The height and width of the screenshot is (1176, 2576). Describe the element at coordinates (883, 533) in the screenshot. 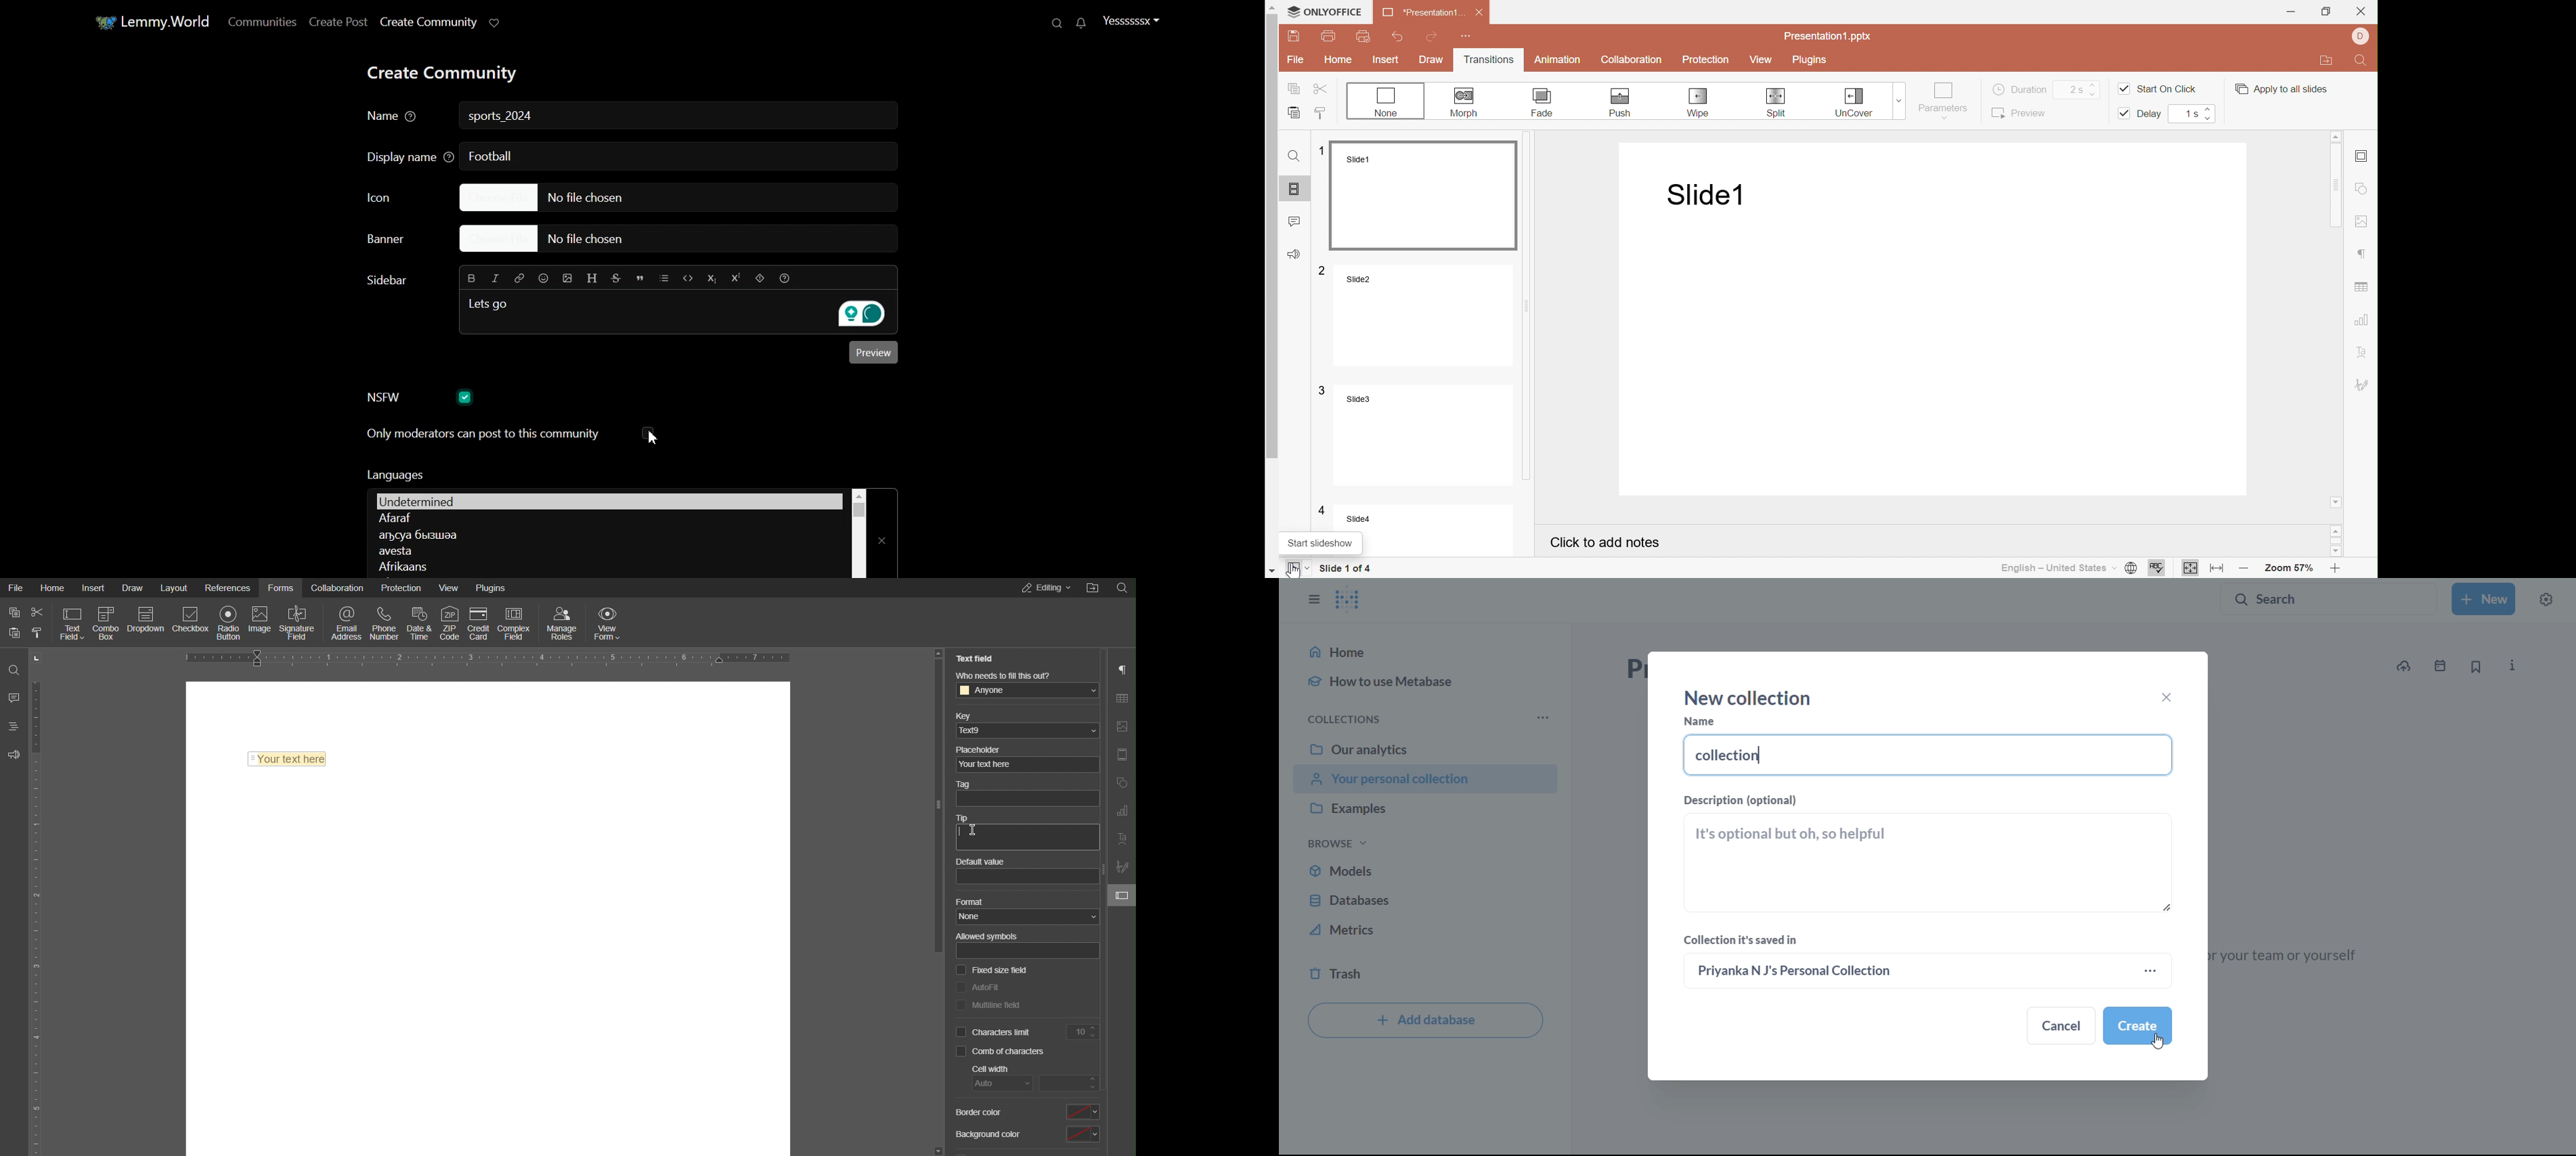

I see `Close Window` at that location.